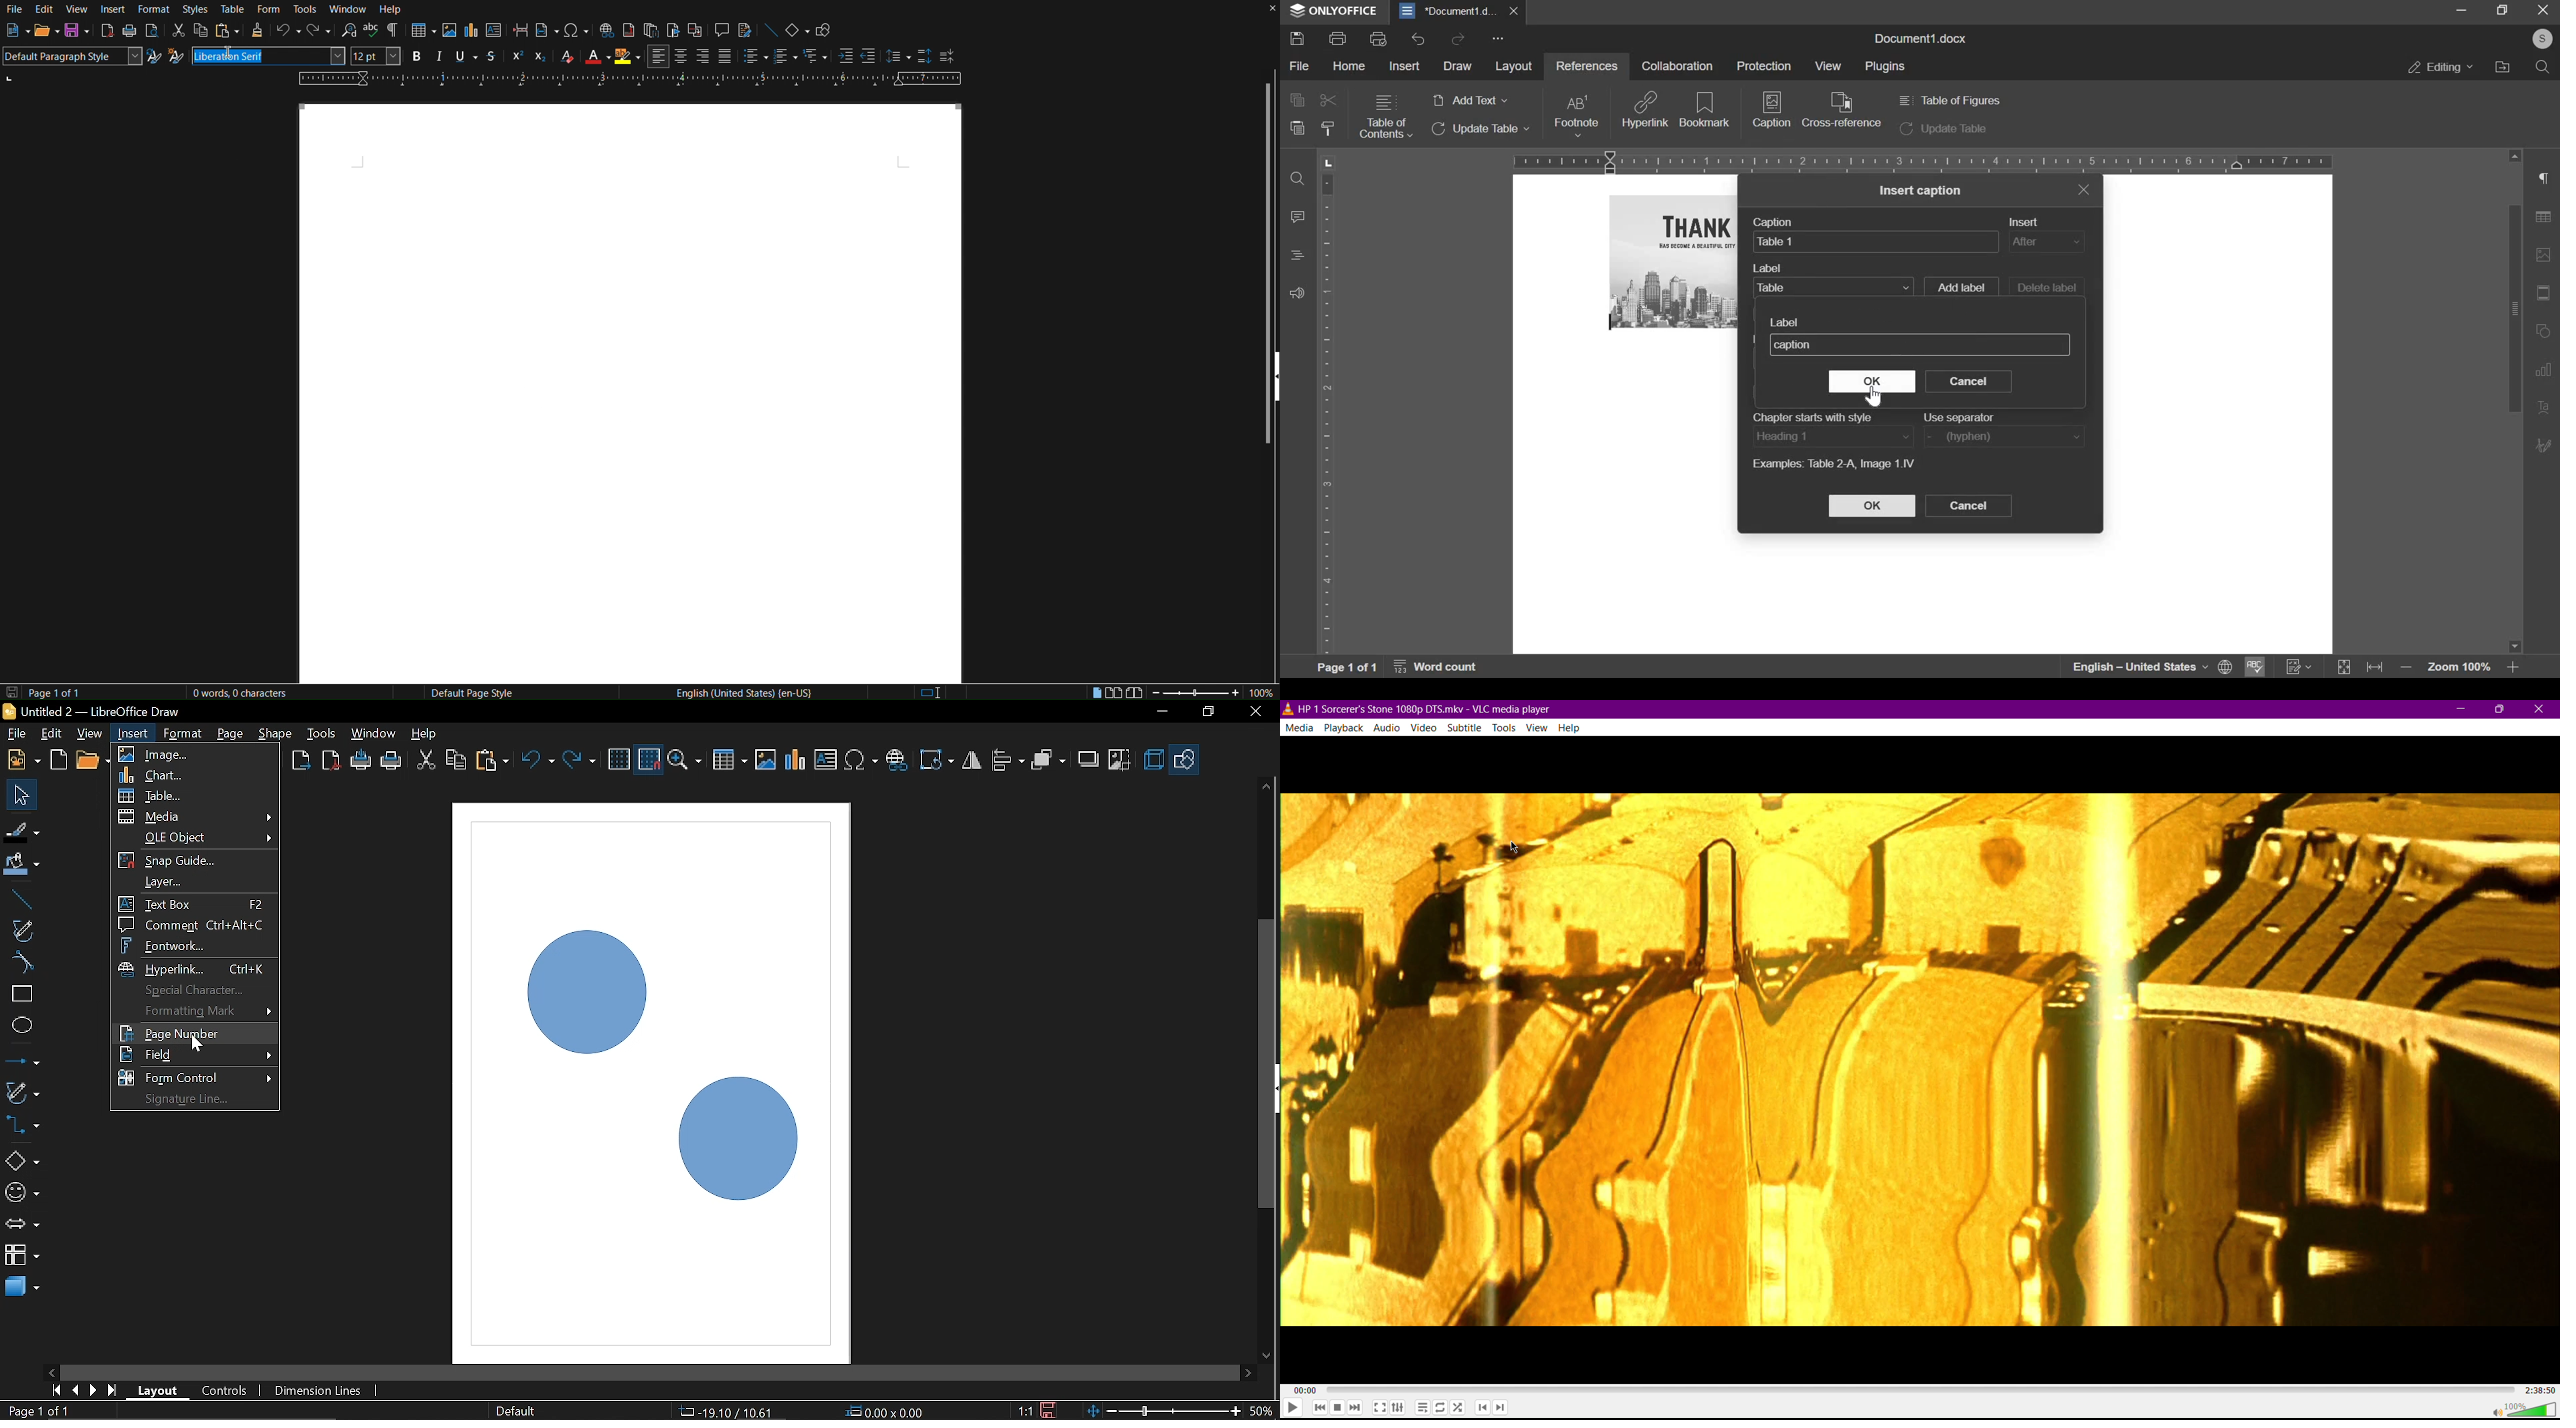 The width and height of the screenshot is (2576, 1428). Describe the element at coordinates (888, 1411) in the screenshot. I see `co-ordinate` at that location.